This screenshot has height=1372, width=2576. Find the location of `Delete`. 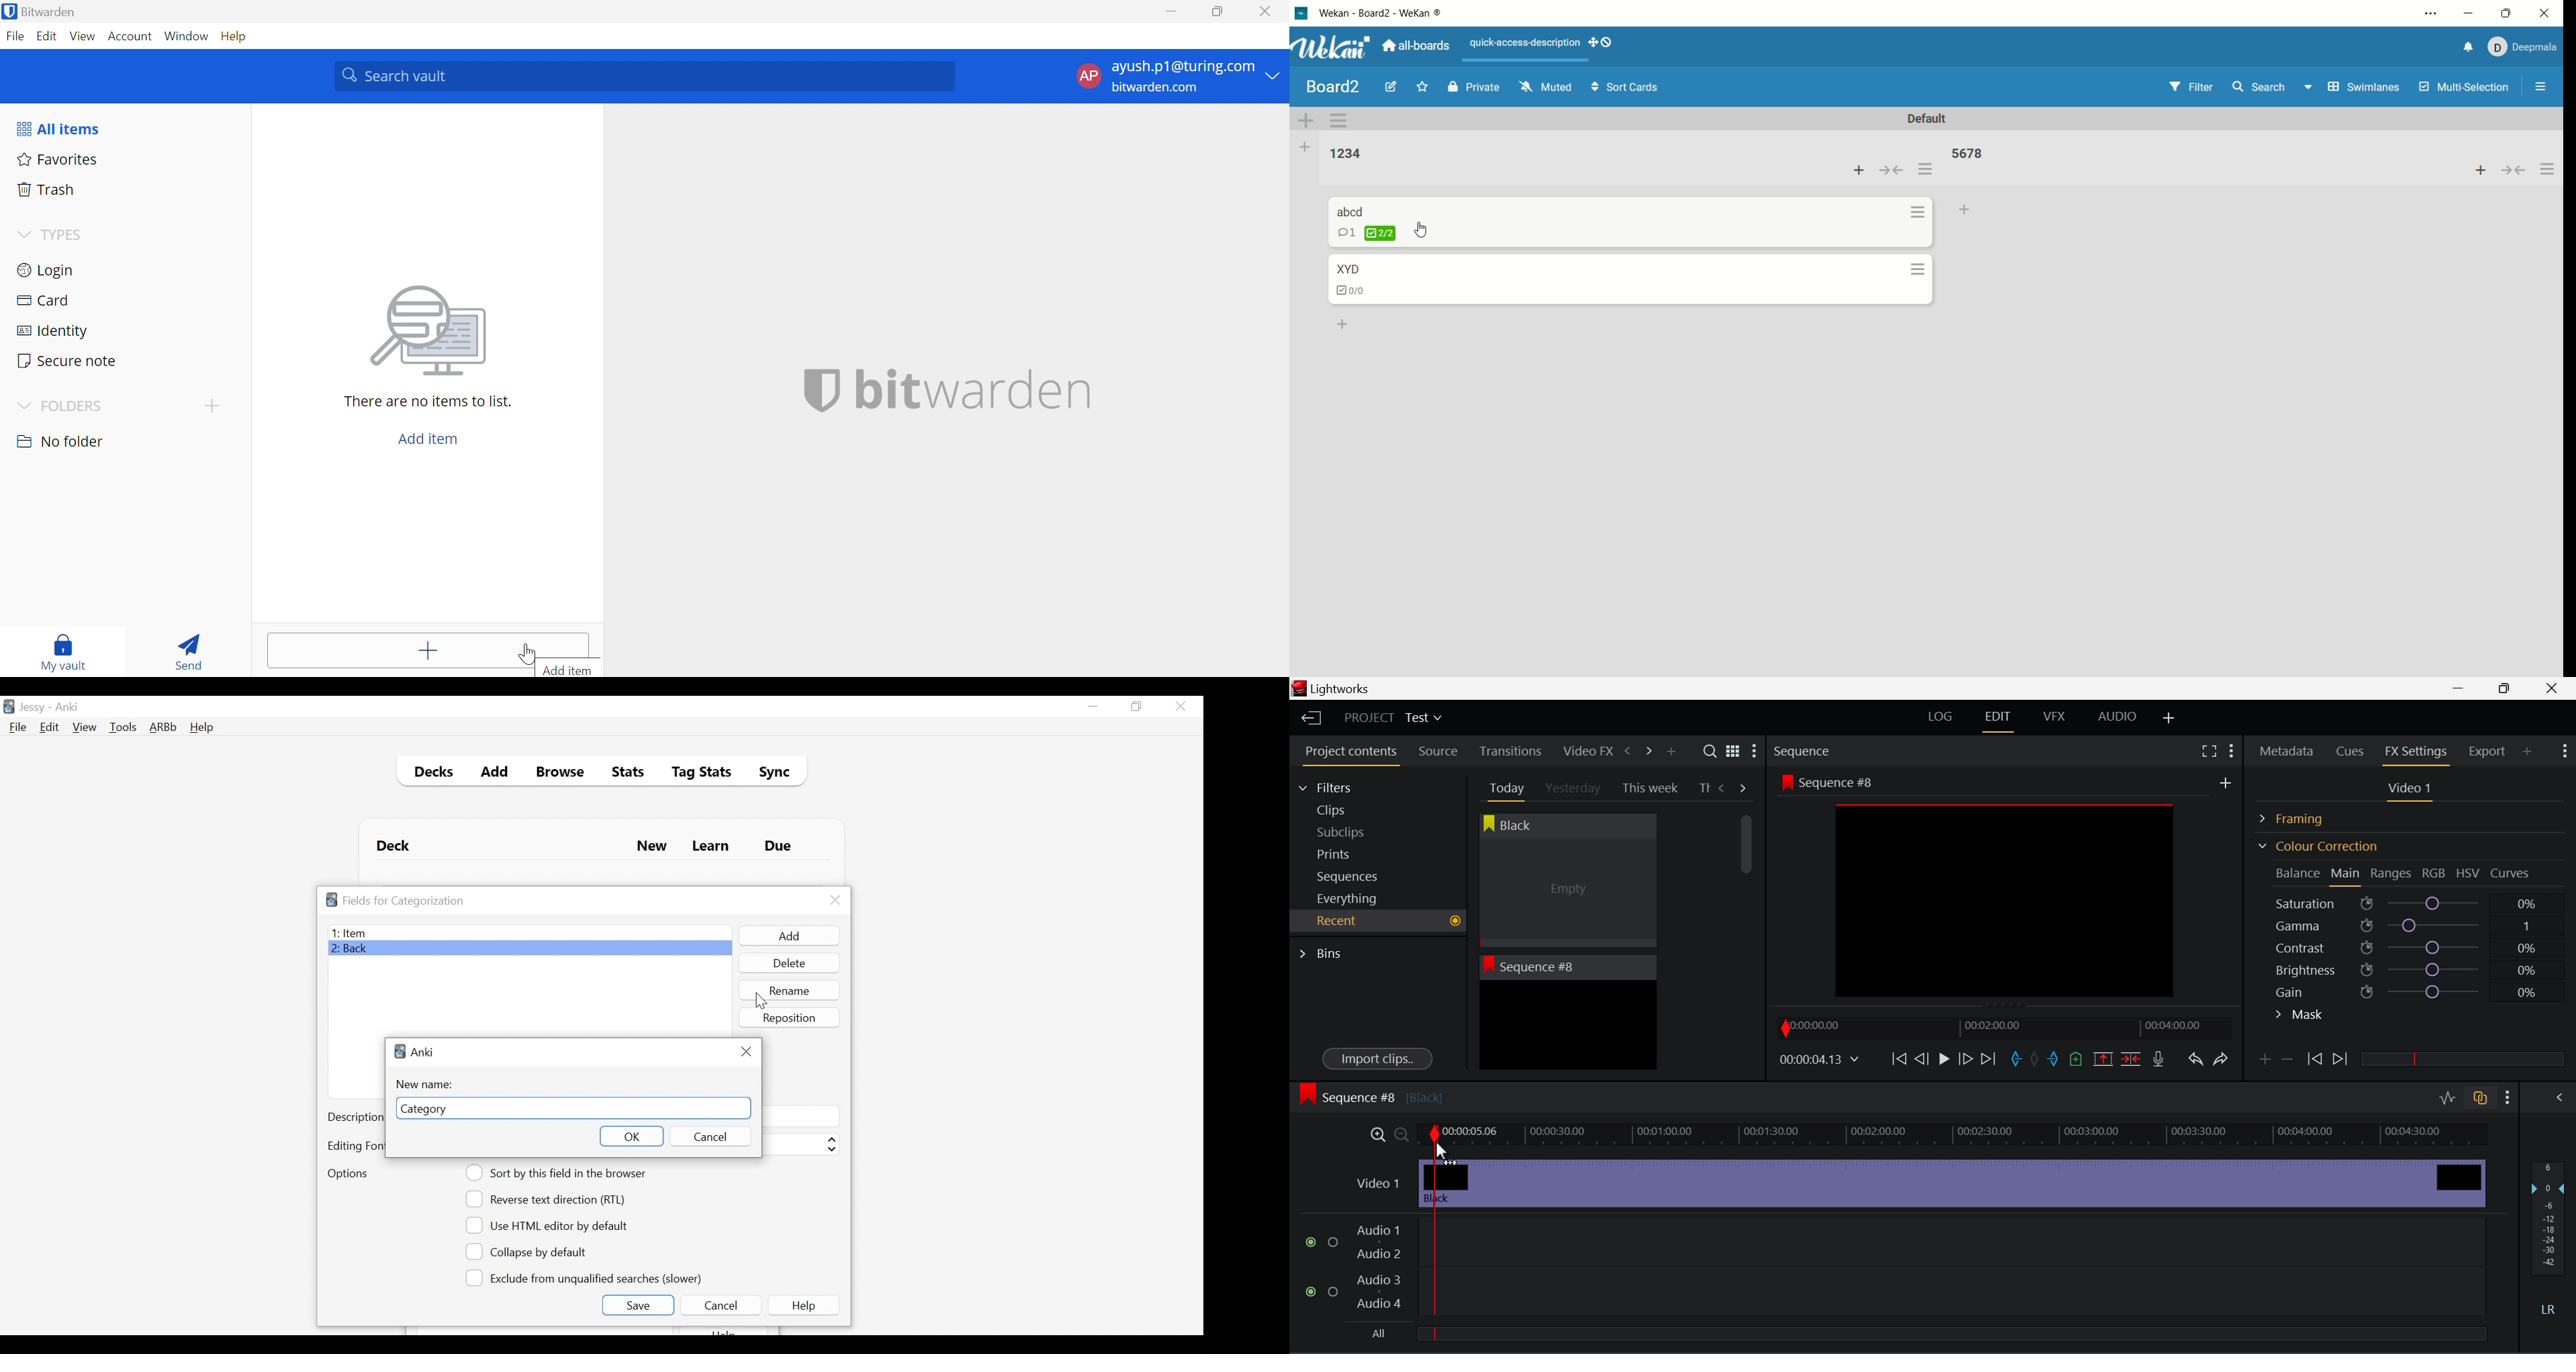

Delete is located at coordinates (788, 964).